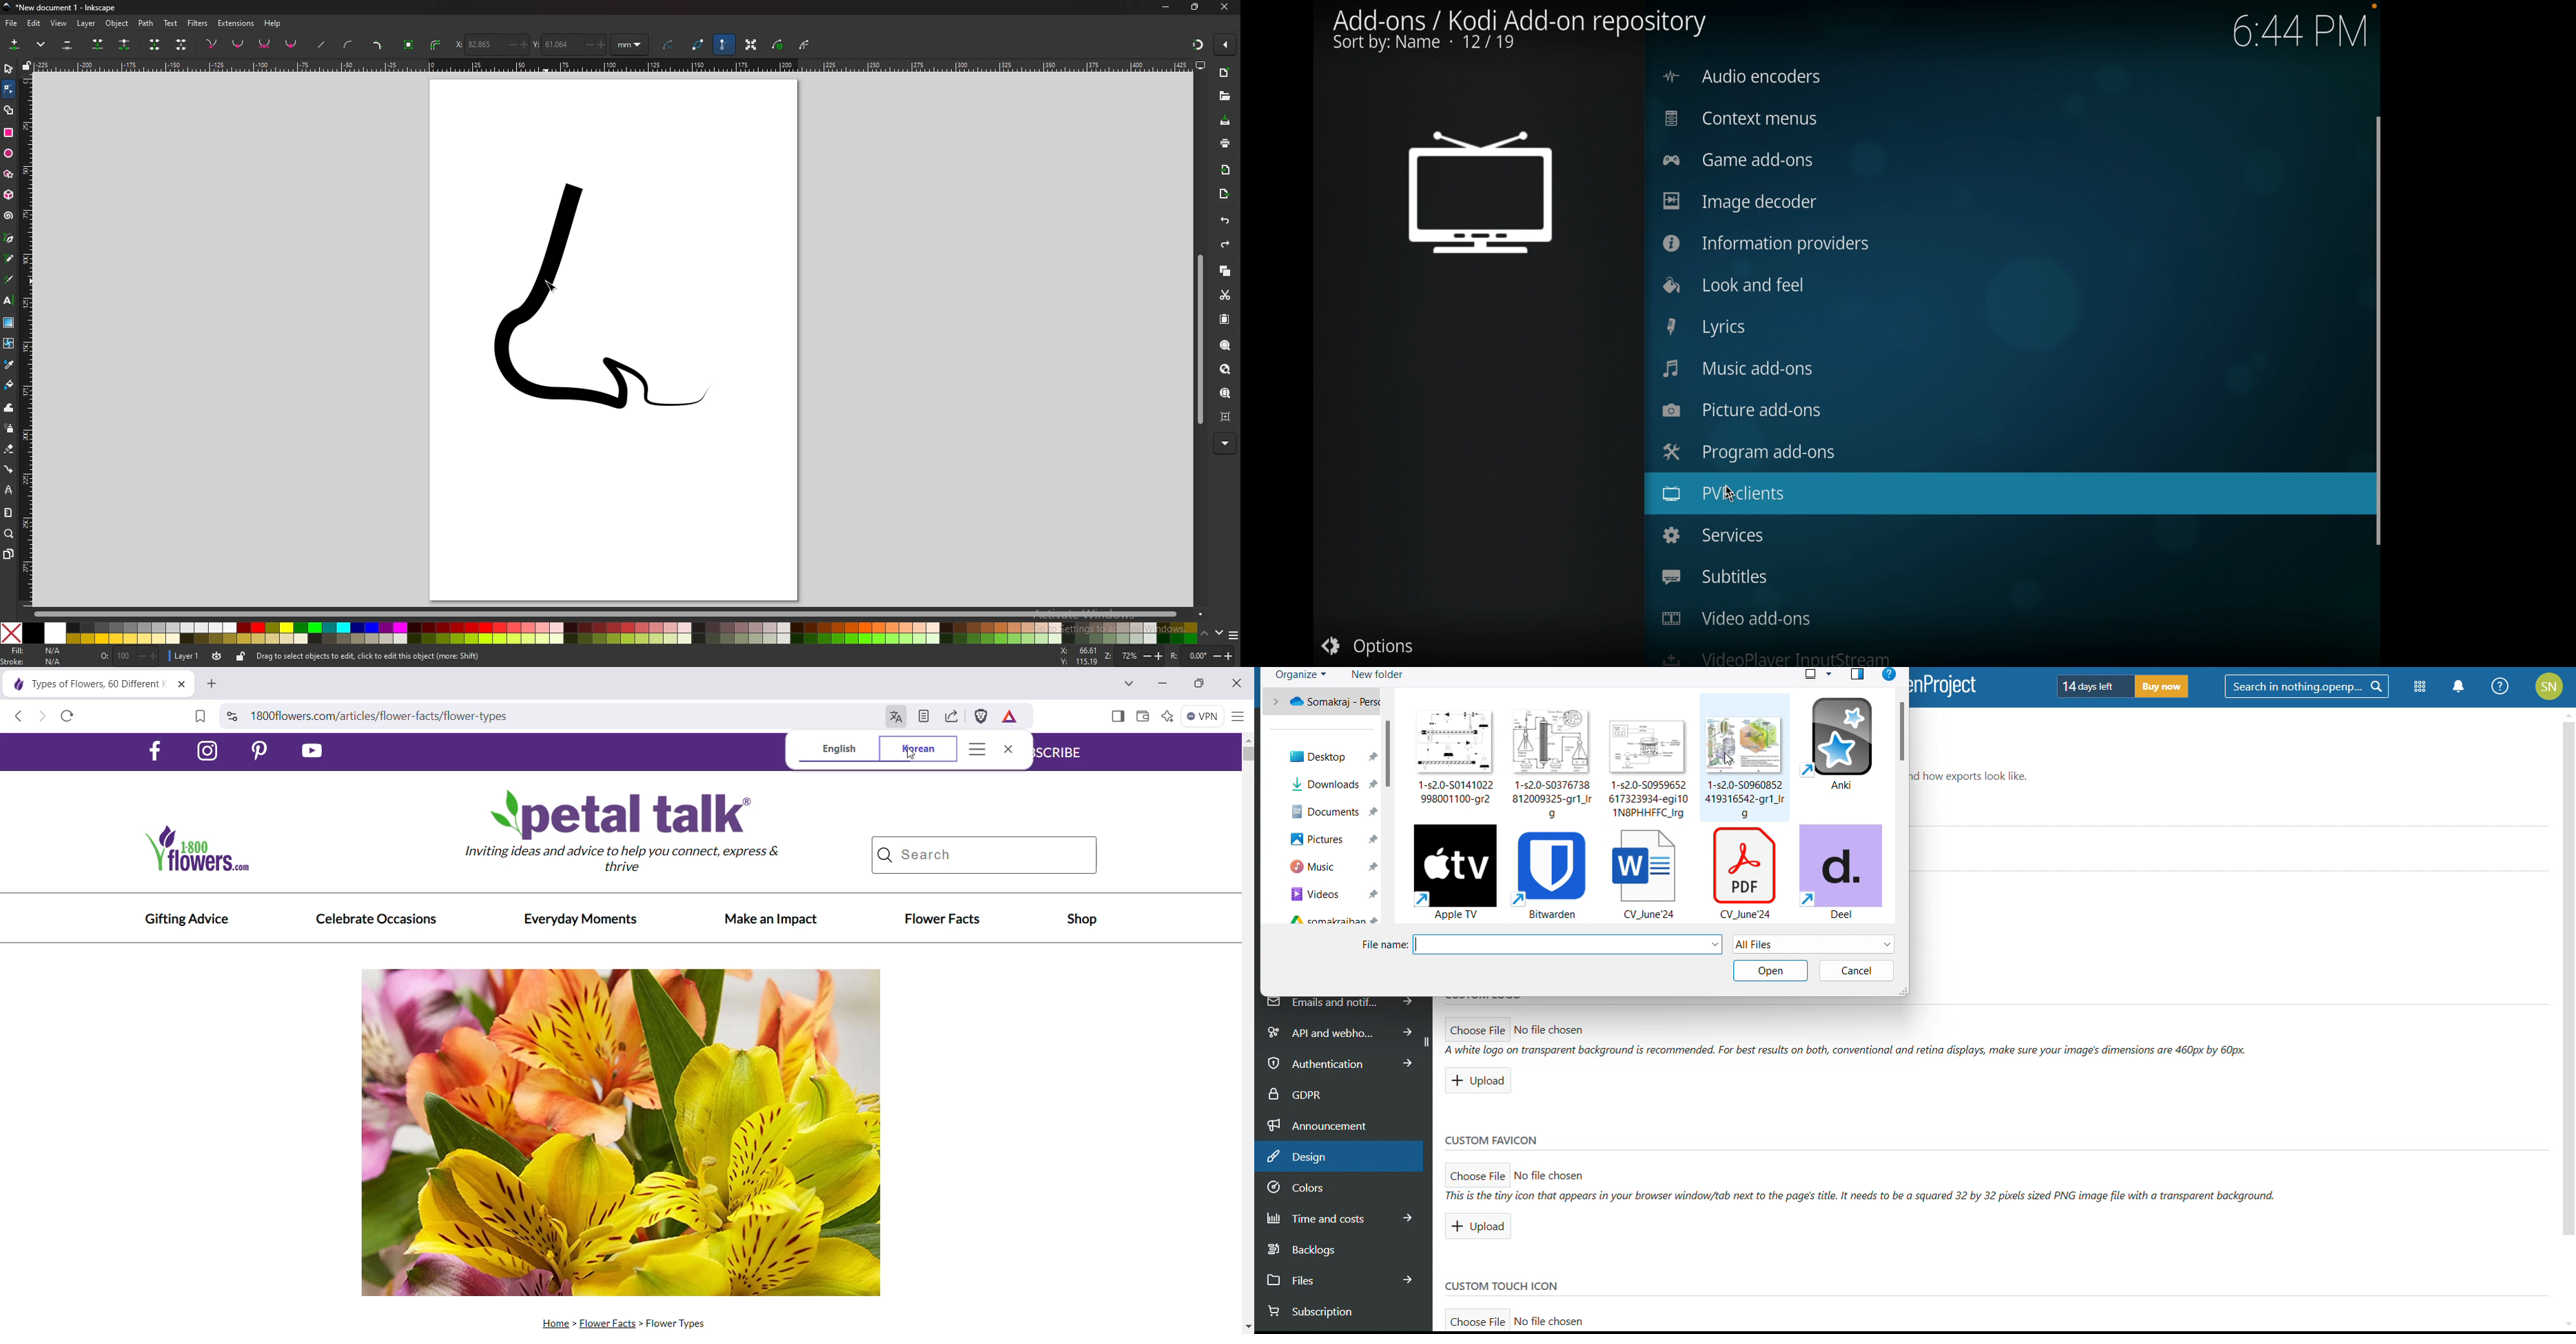 This screenshot has width=2576, height=1344. Describe the element at coordinates (806, 45) in the screenshot. I see `show clipping path` at that location.